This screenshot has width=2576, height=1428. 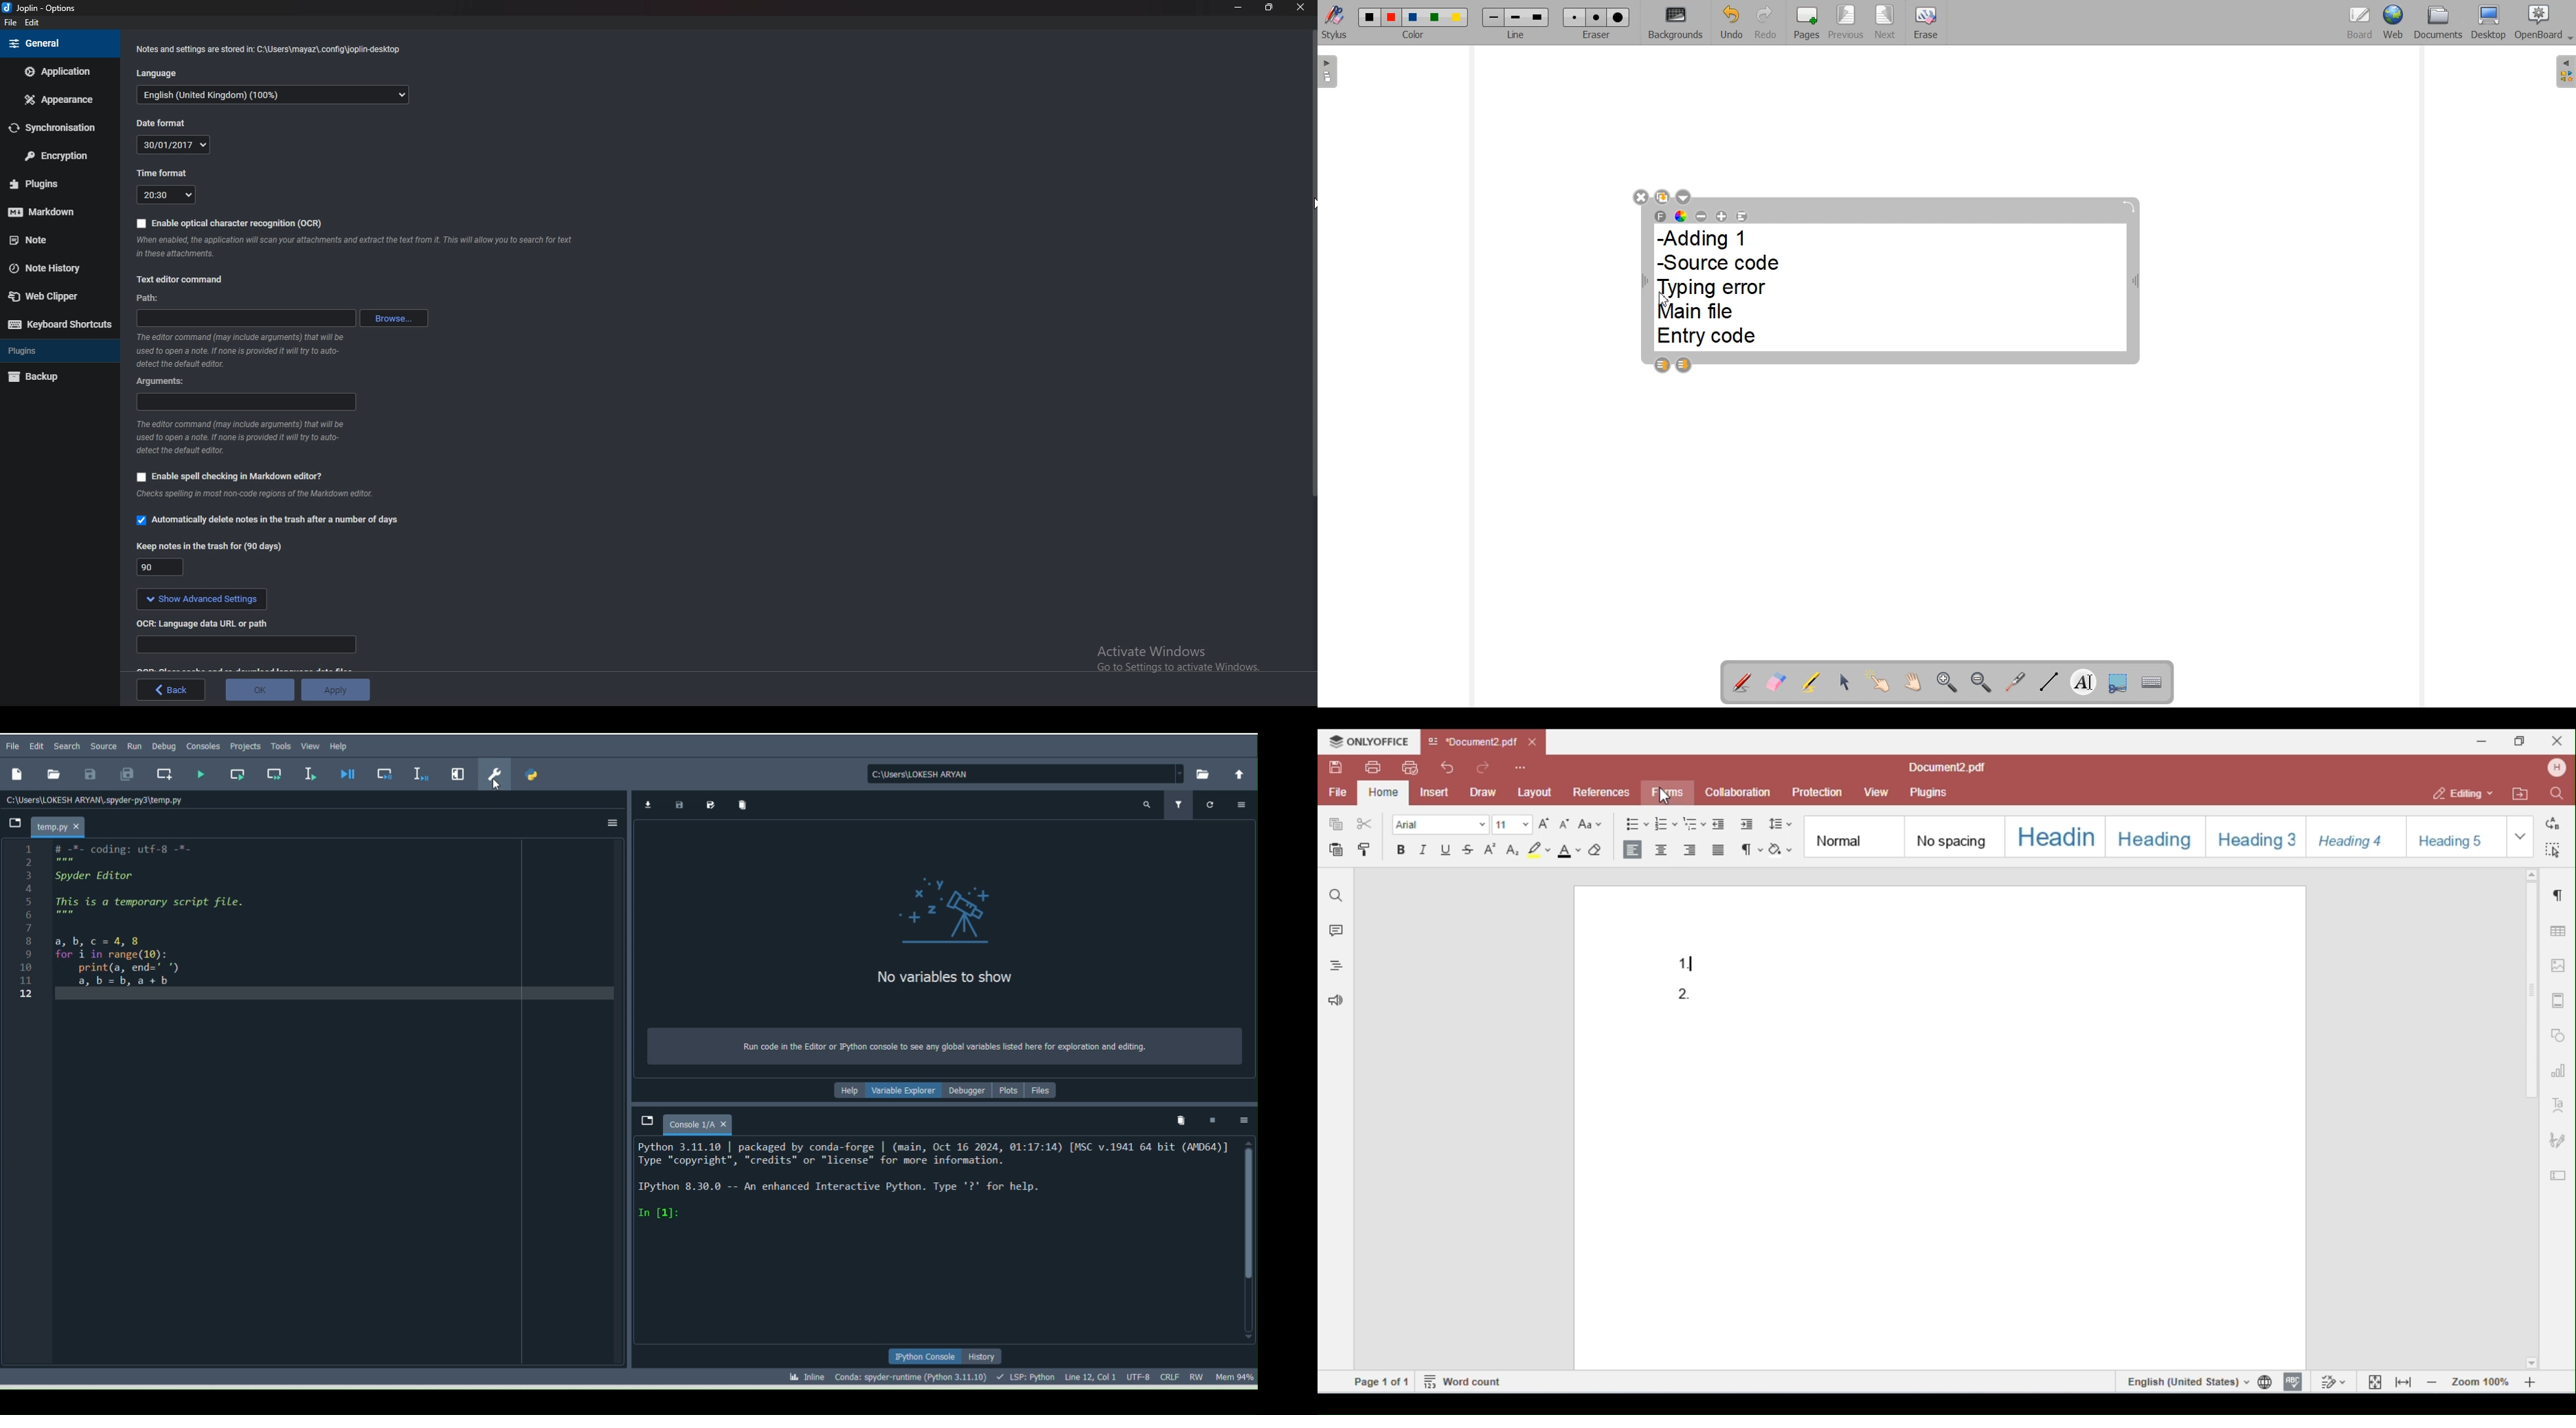 I want to click on Language, so click(x=159, y=73).